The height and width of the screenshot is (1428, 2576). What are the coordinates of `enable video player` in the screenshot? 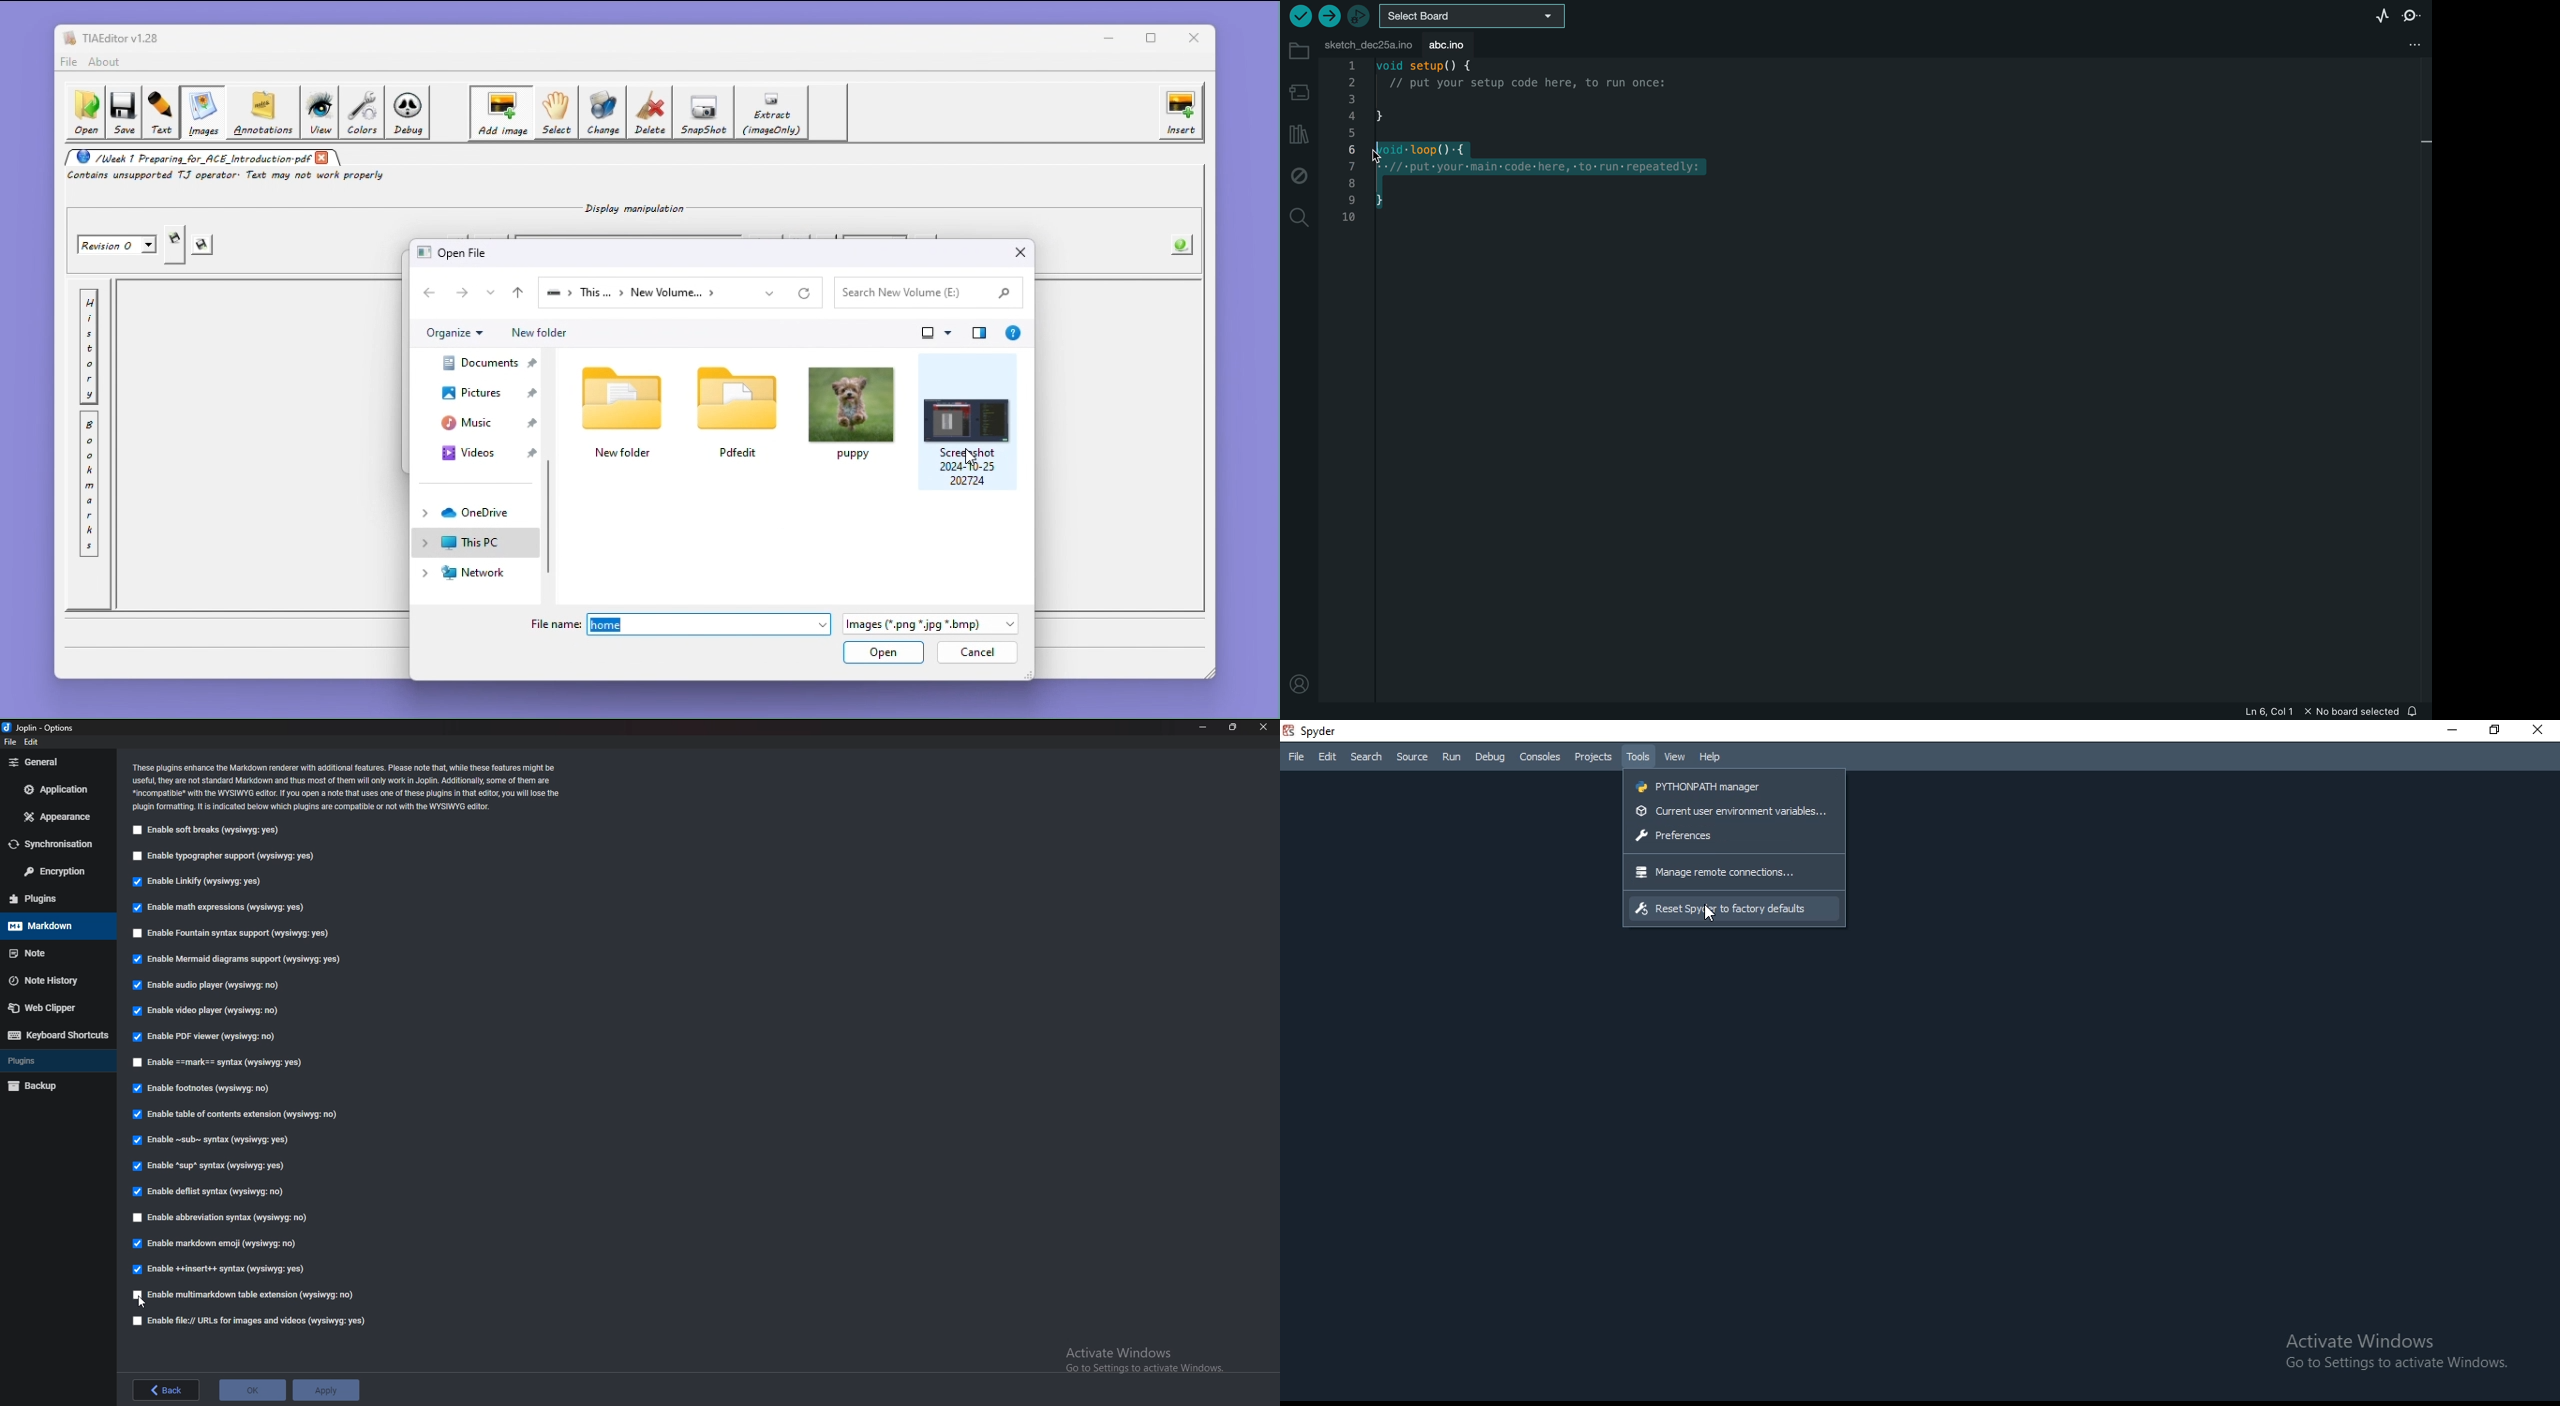 It's located at (205, 1011).